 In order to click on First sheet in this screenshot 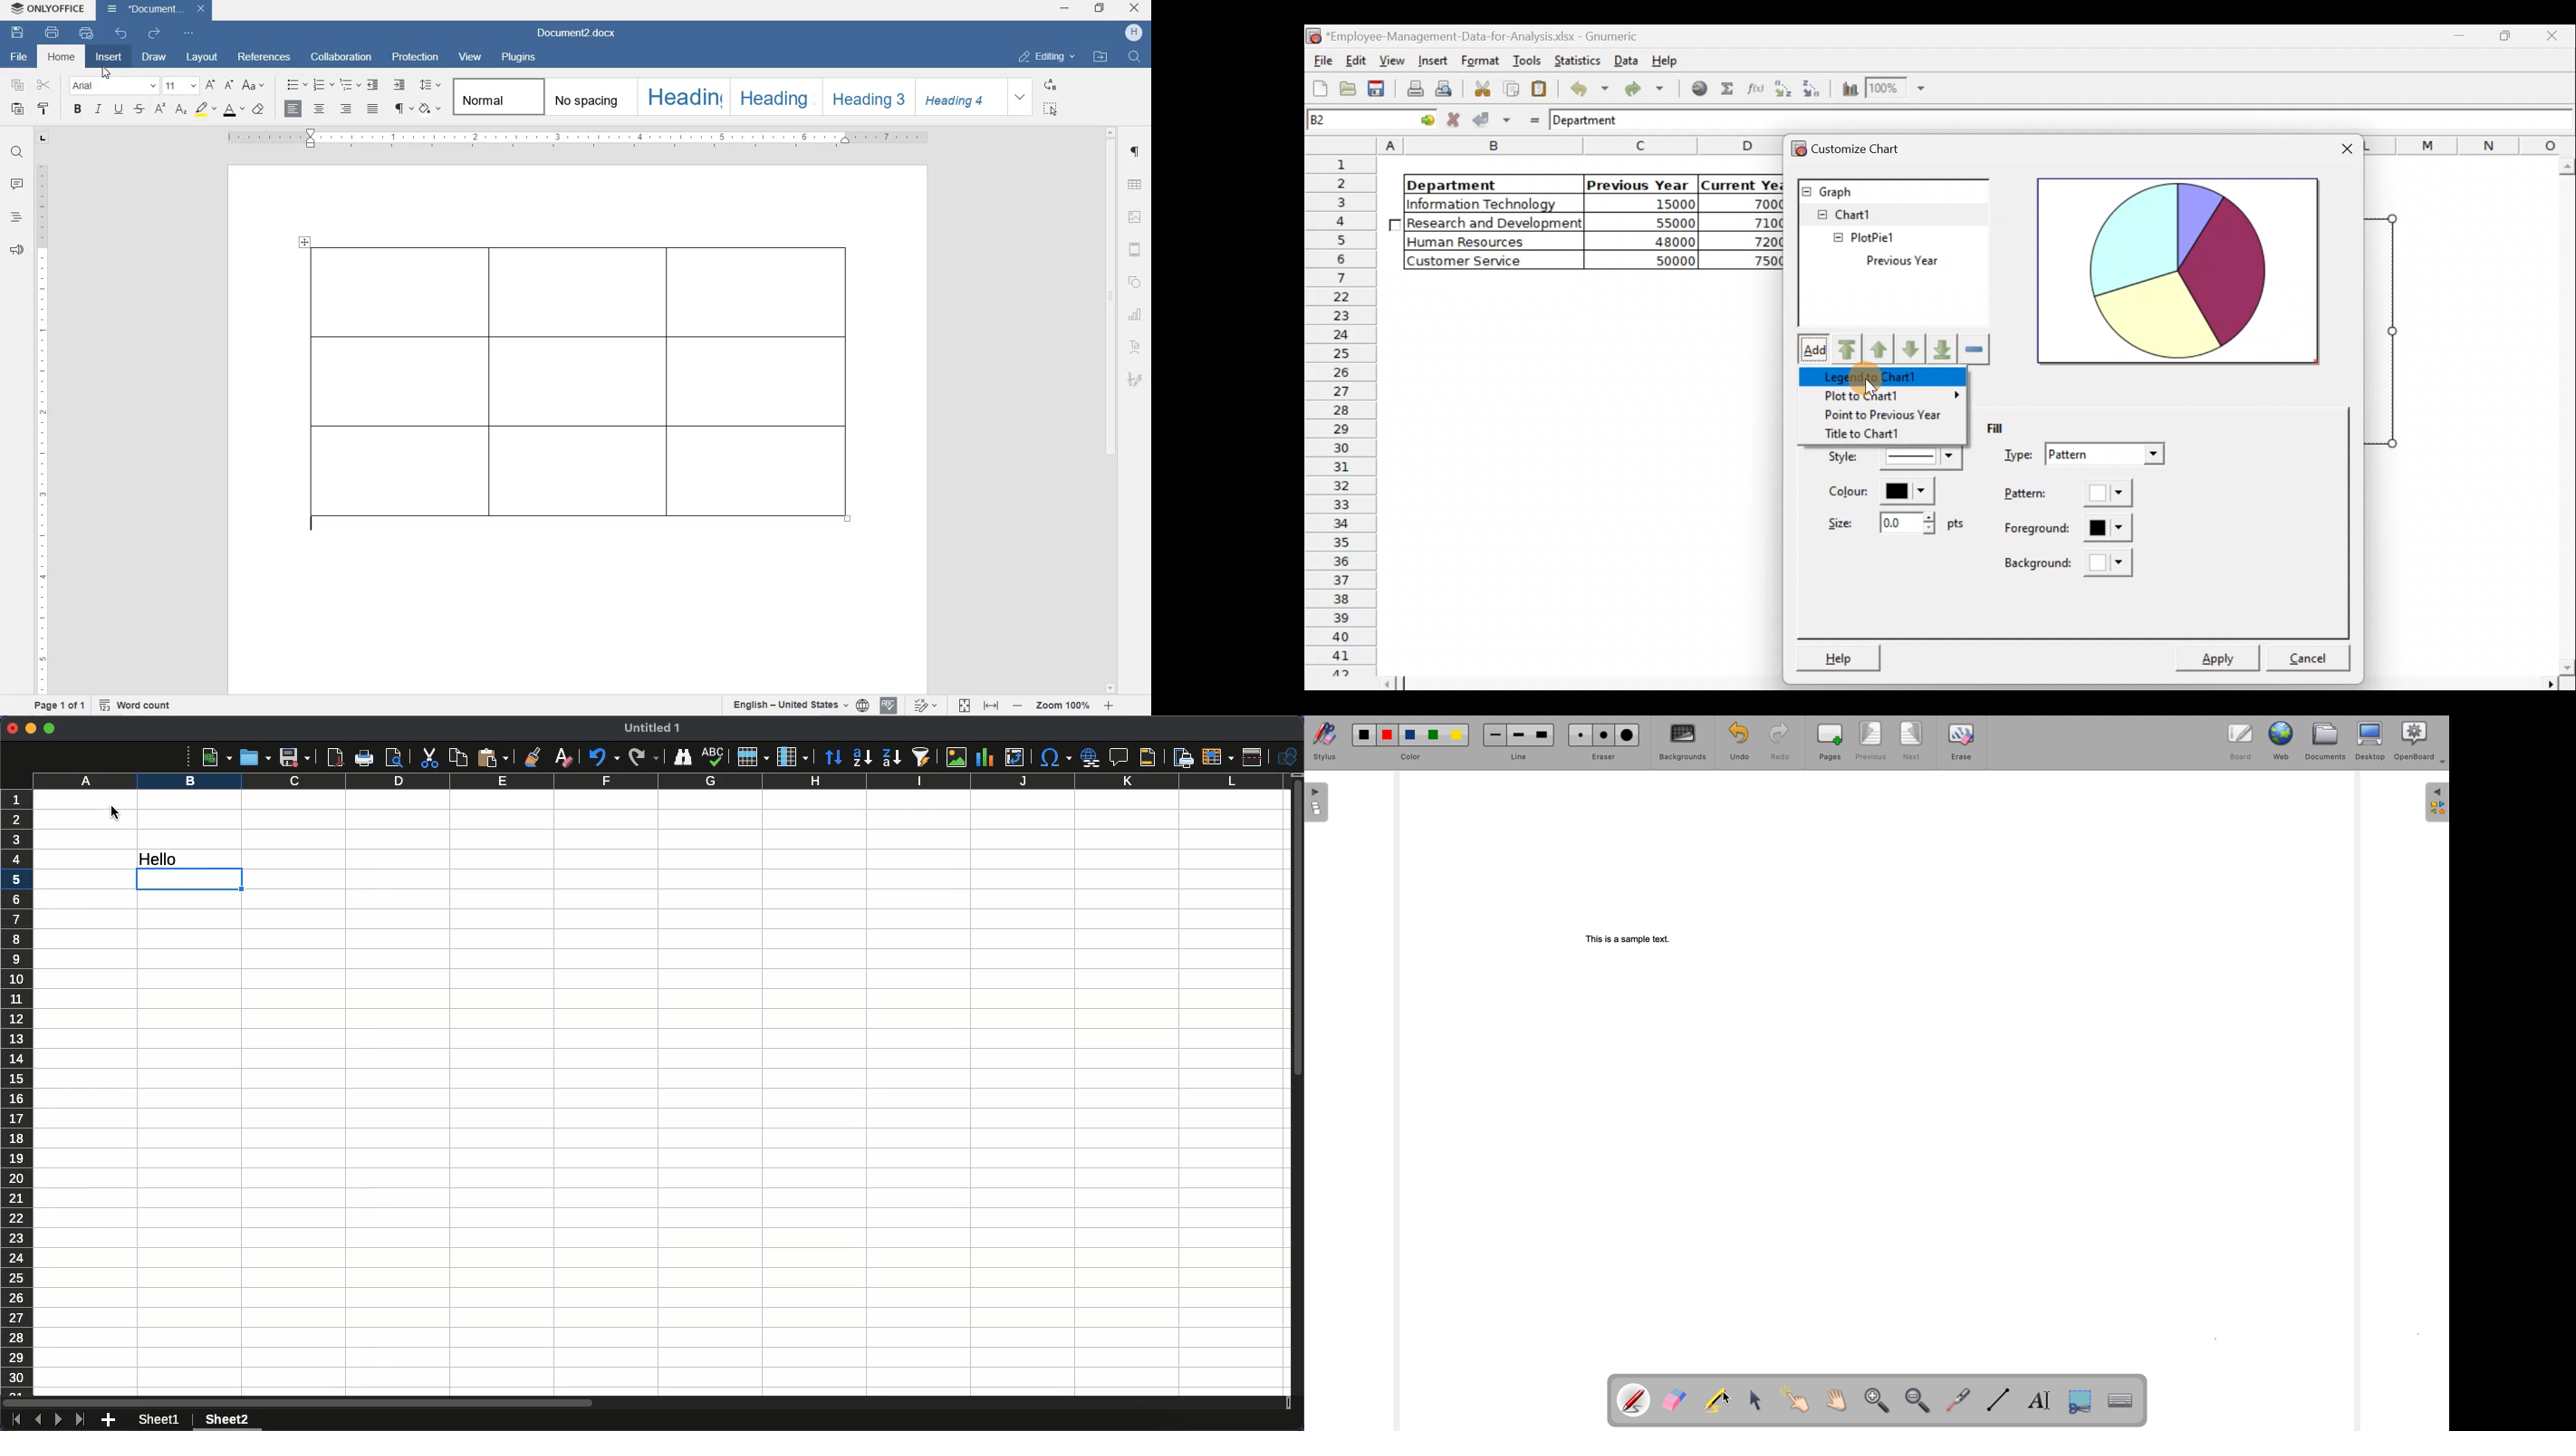, I will do `click(14, 1420)`.